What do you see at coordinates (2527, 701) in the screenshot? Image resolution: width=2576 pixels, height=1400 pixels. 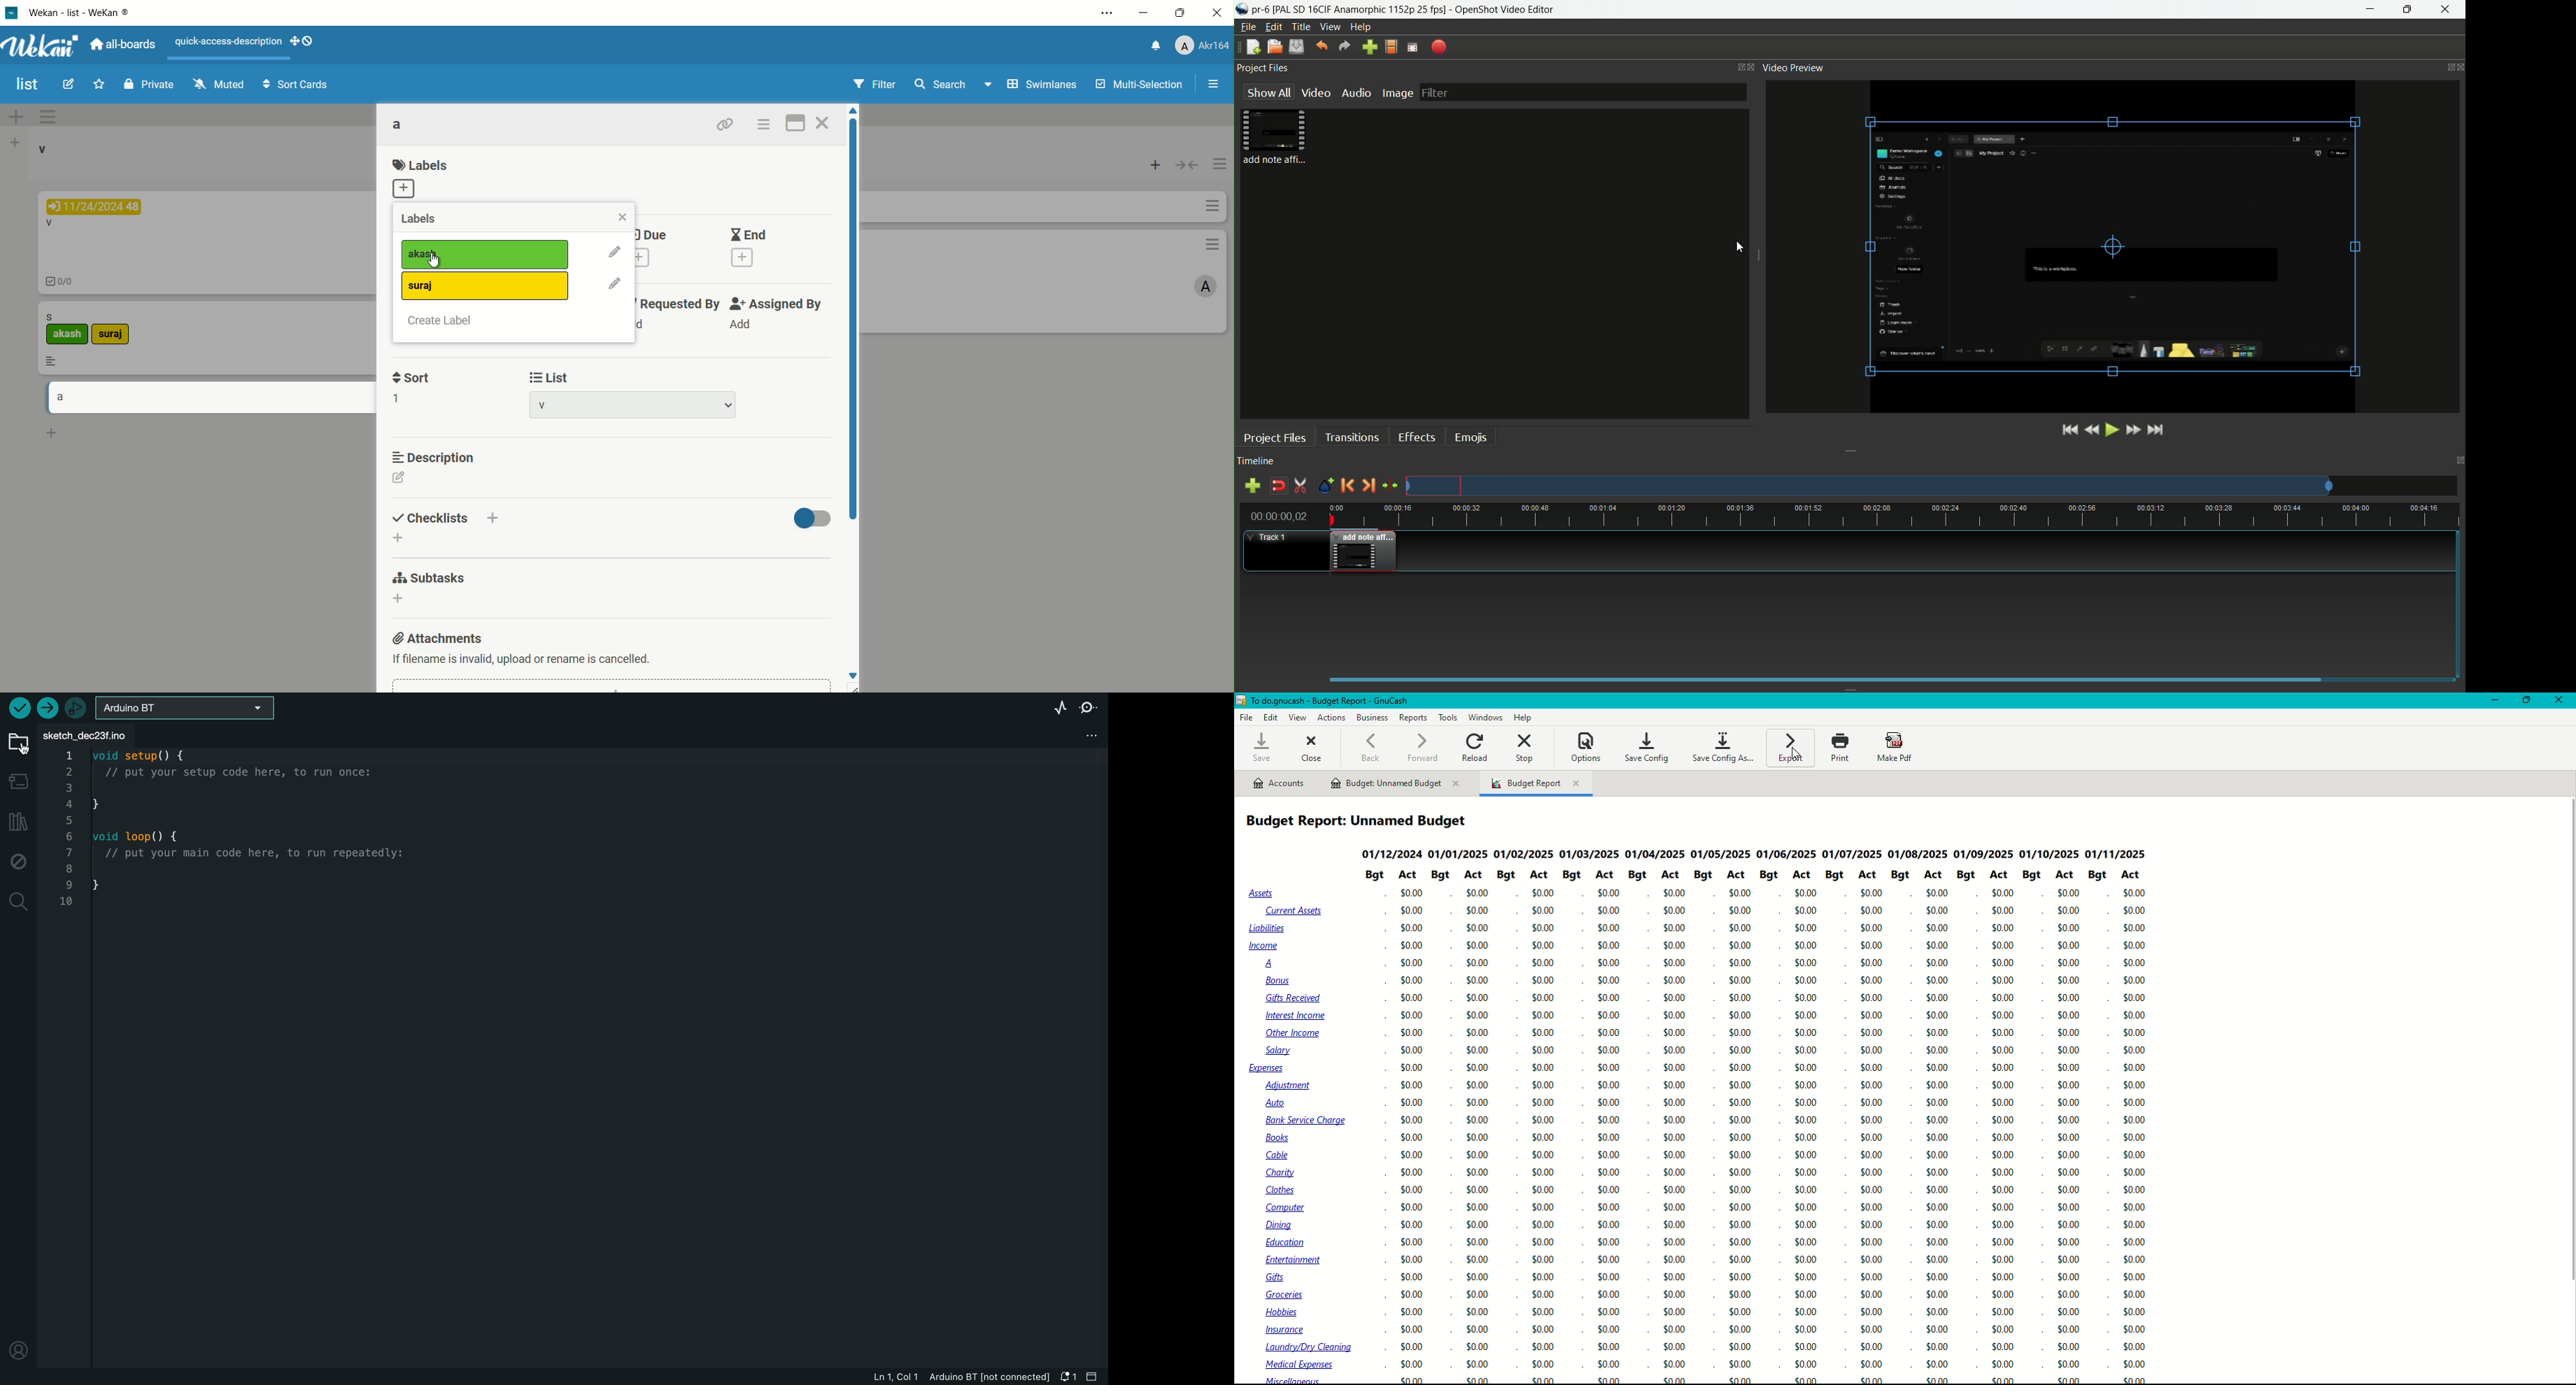 I see `Restore` at bounding box center [2527, 701].